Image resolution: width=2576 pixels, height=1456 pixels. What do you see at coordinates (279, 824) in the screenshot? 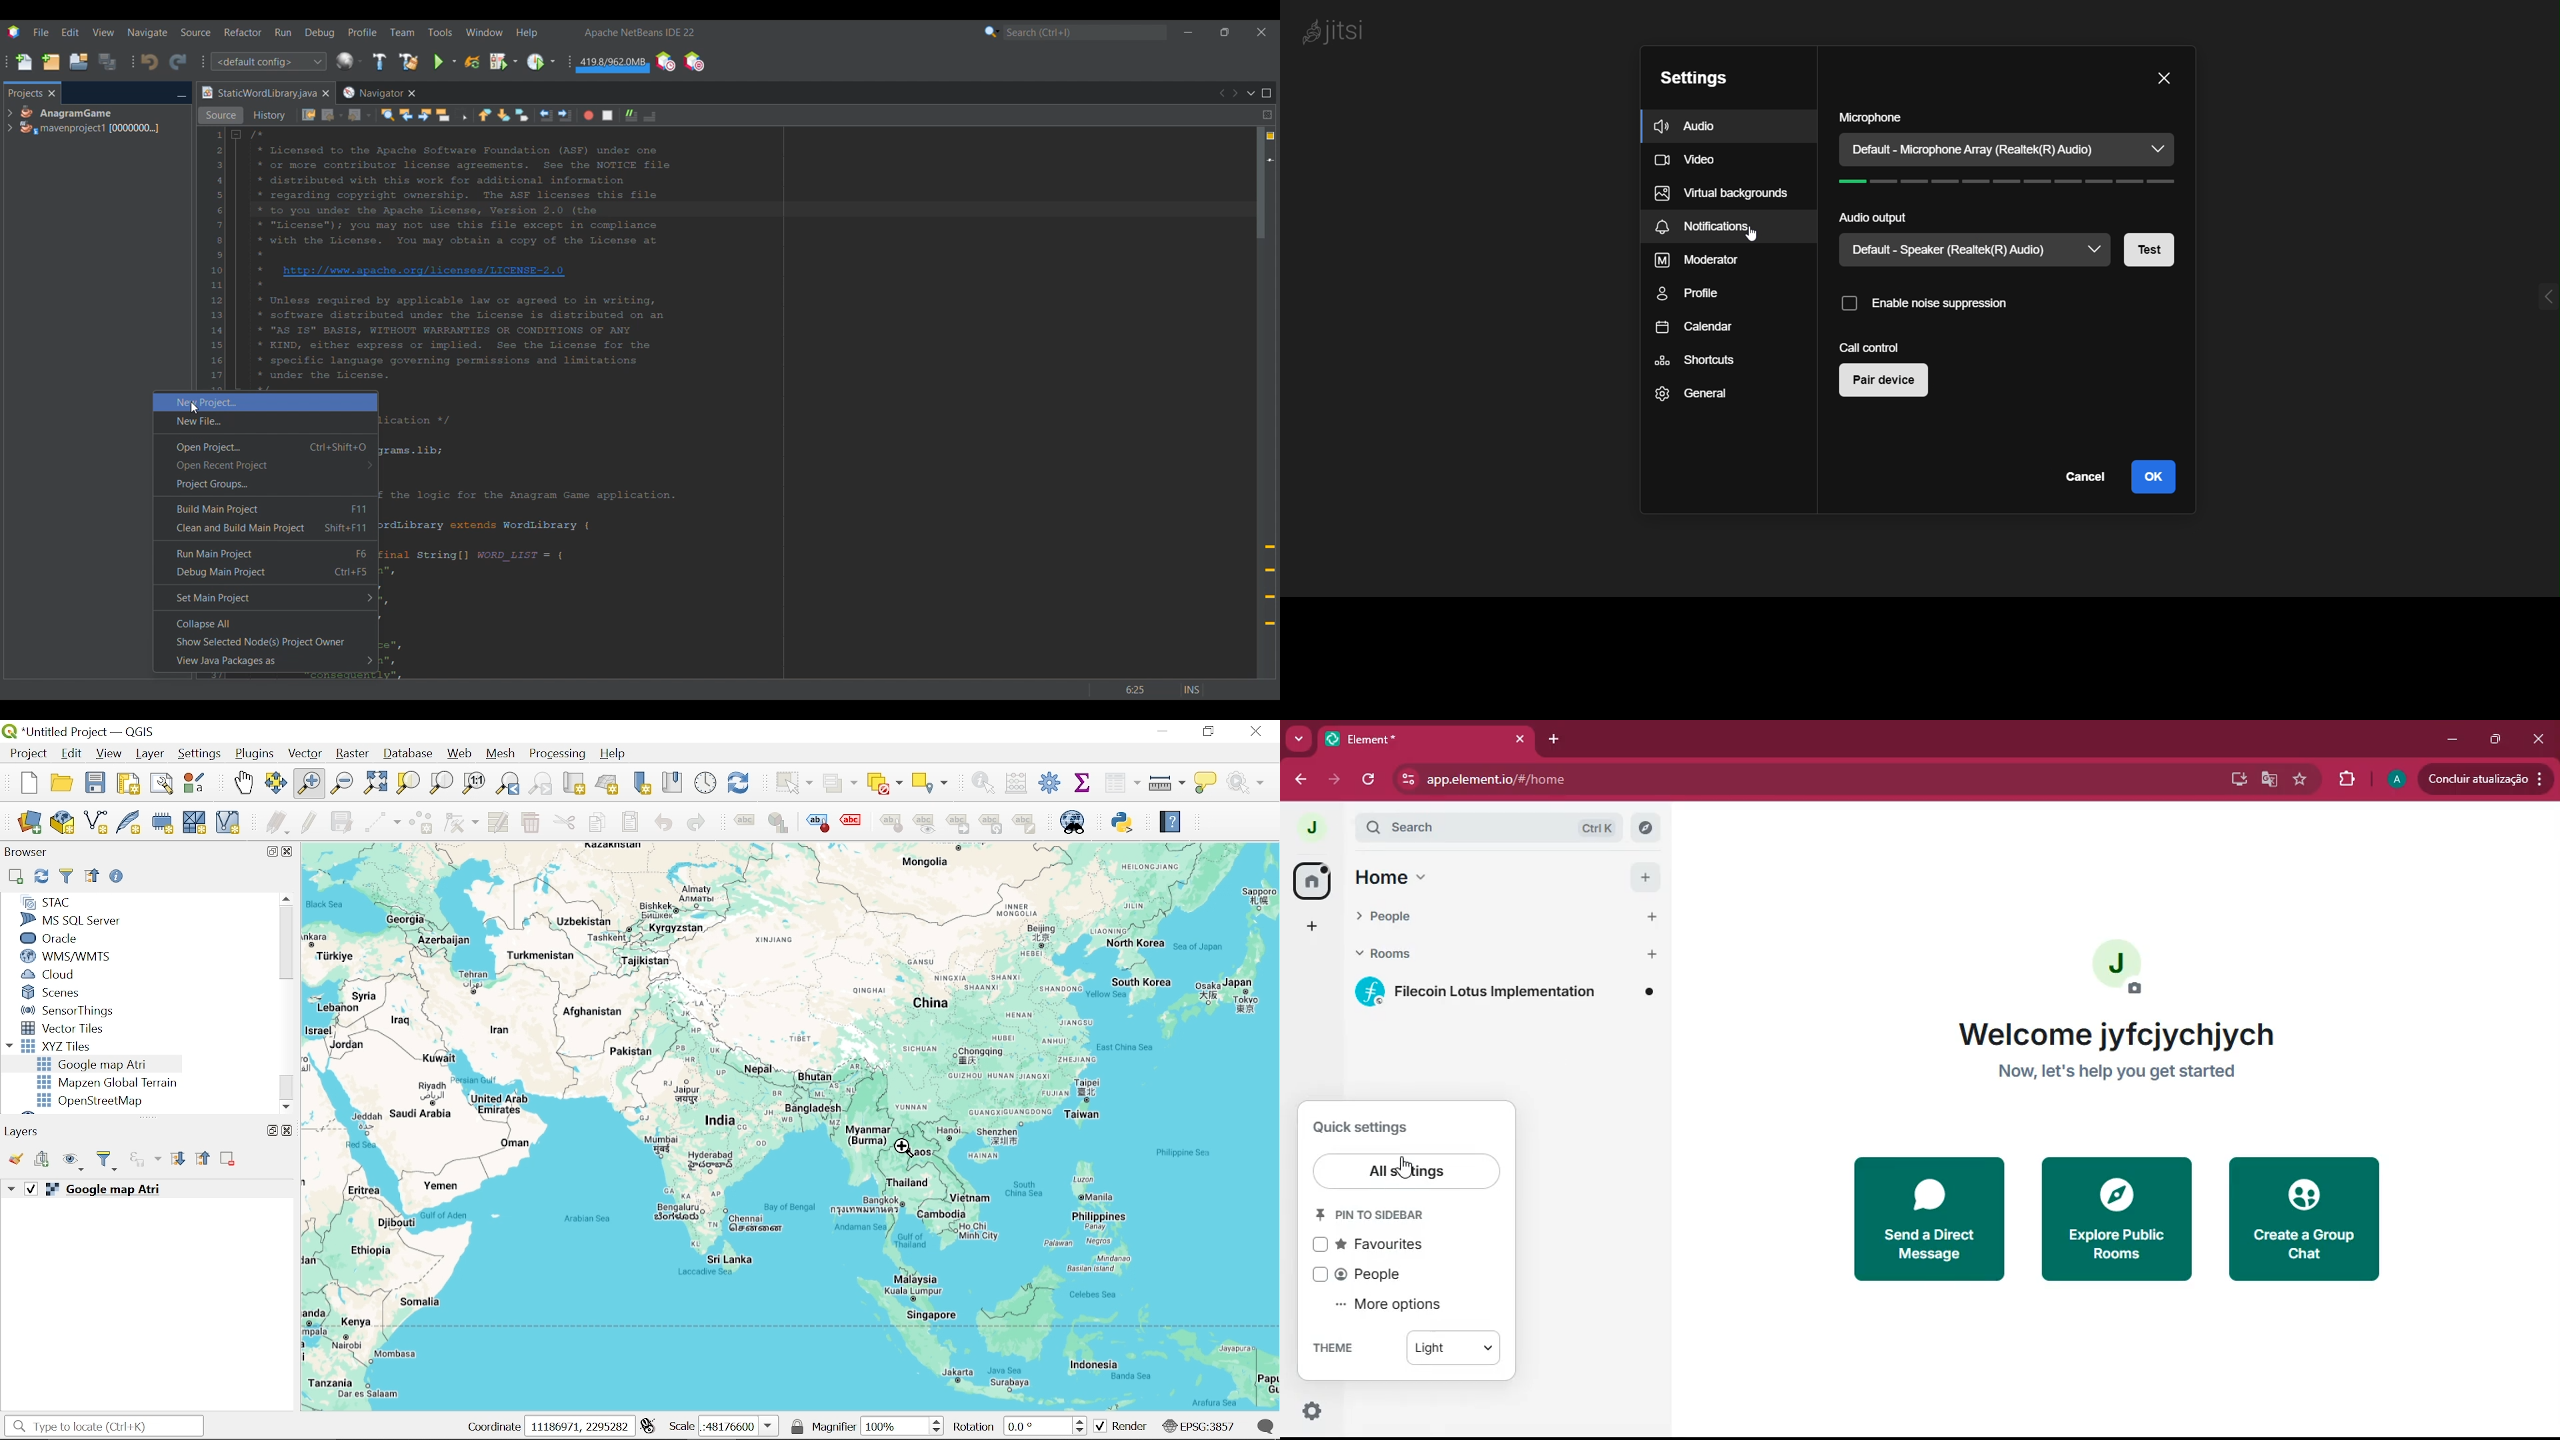
I see `Current edits` at bounding box center [279, 824].